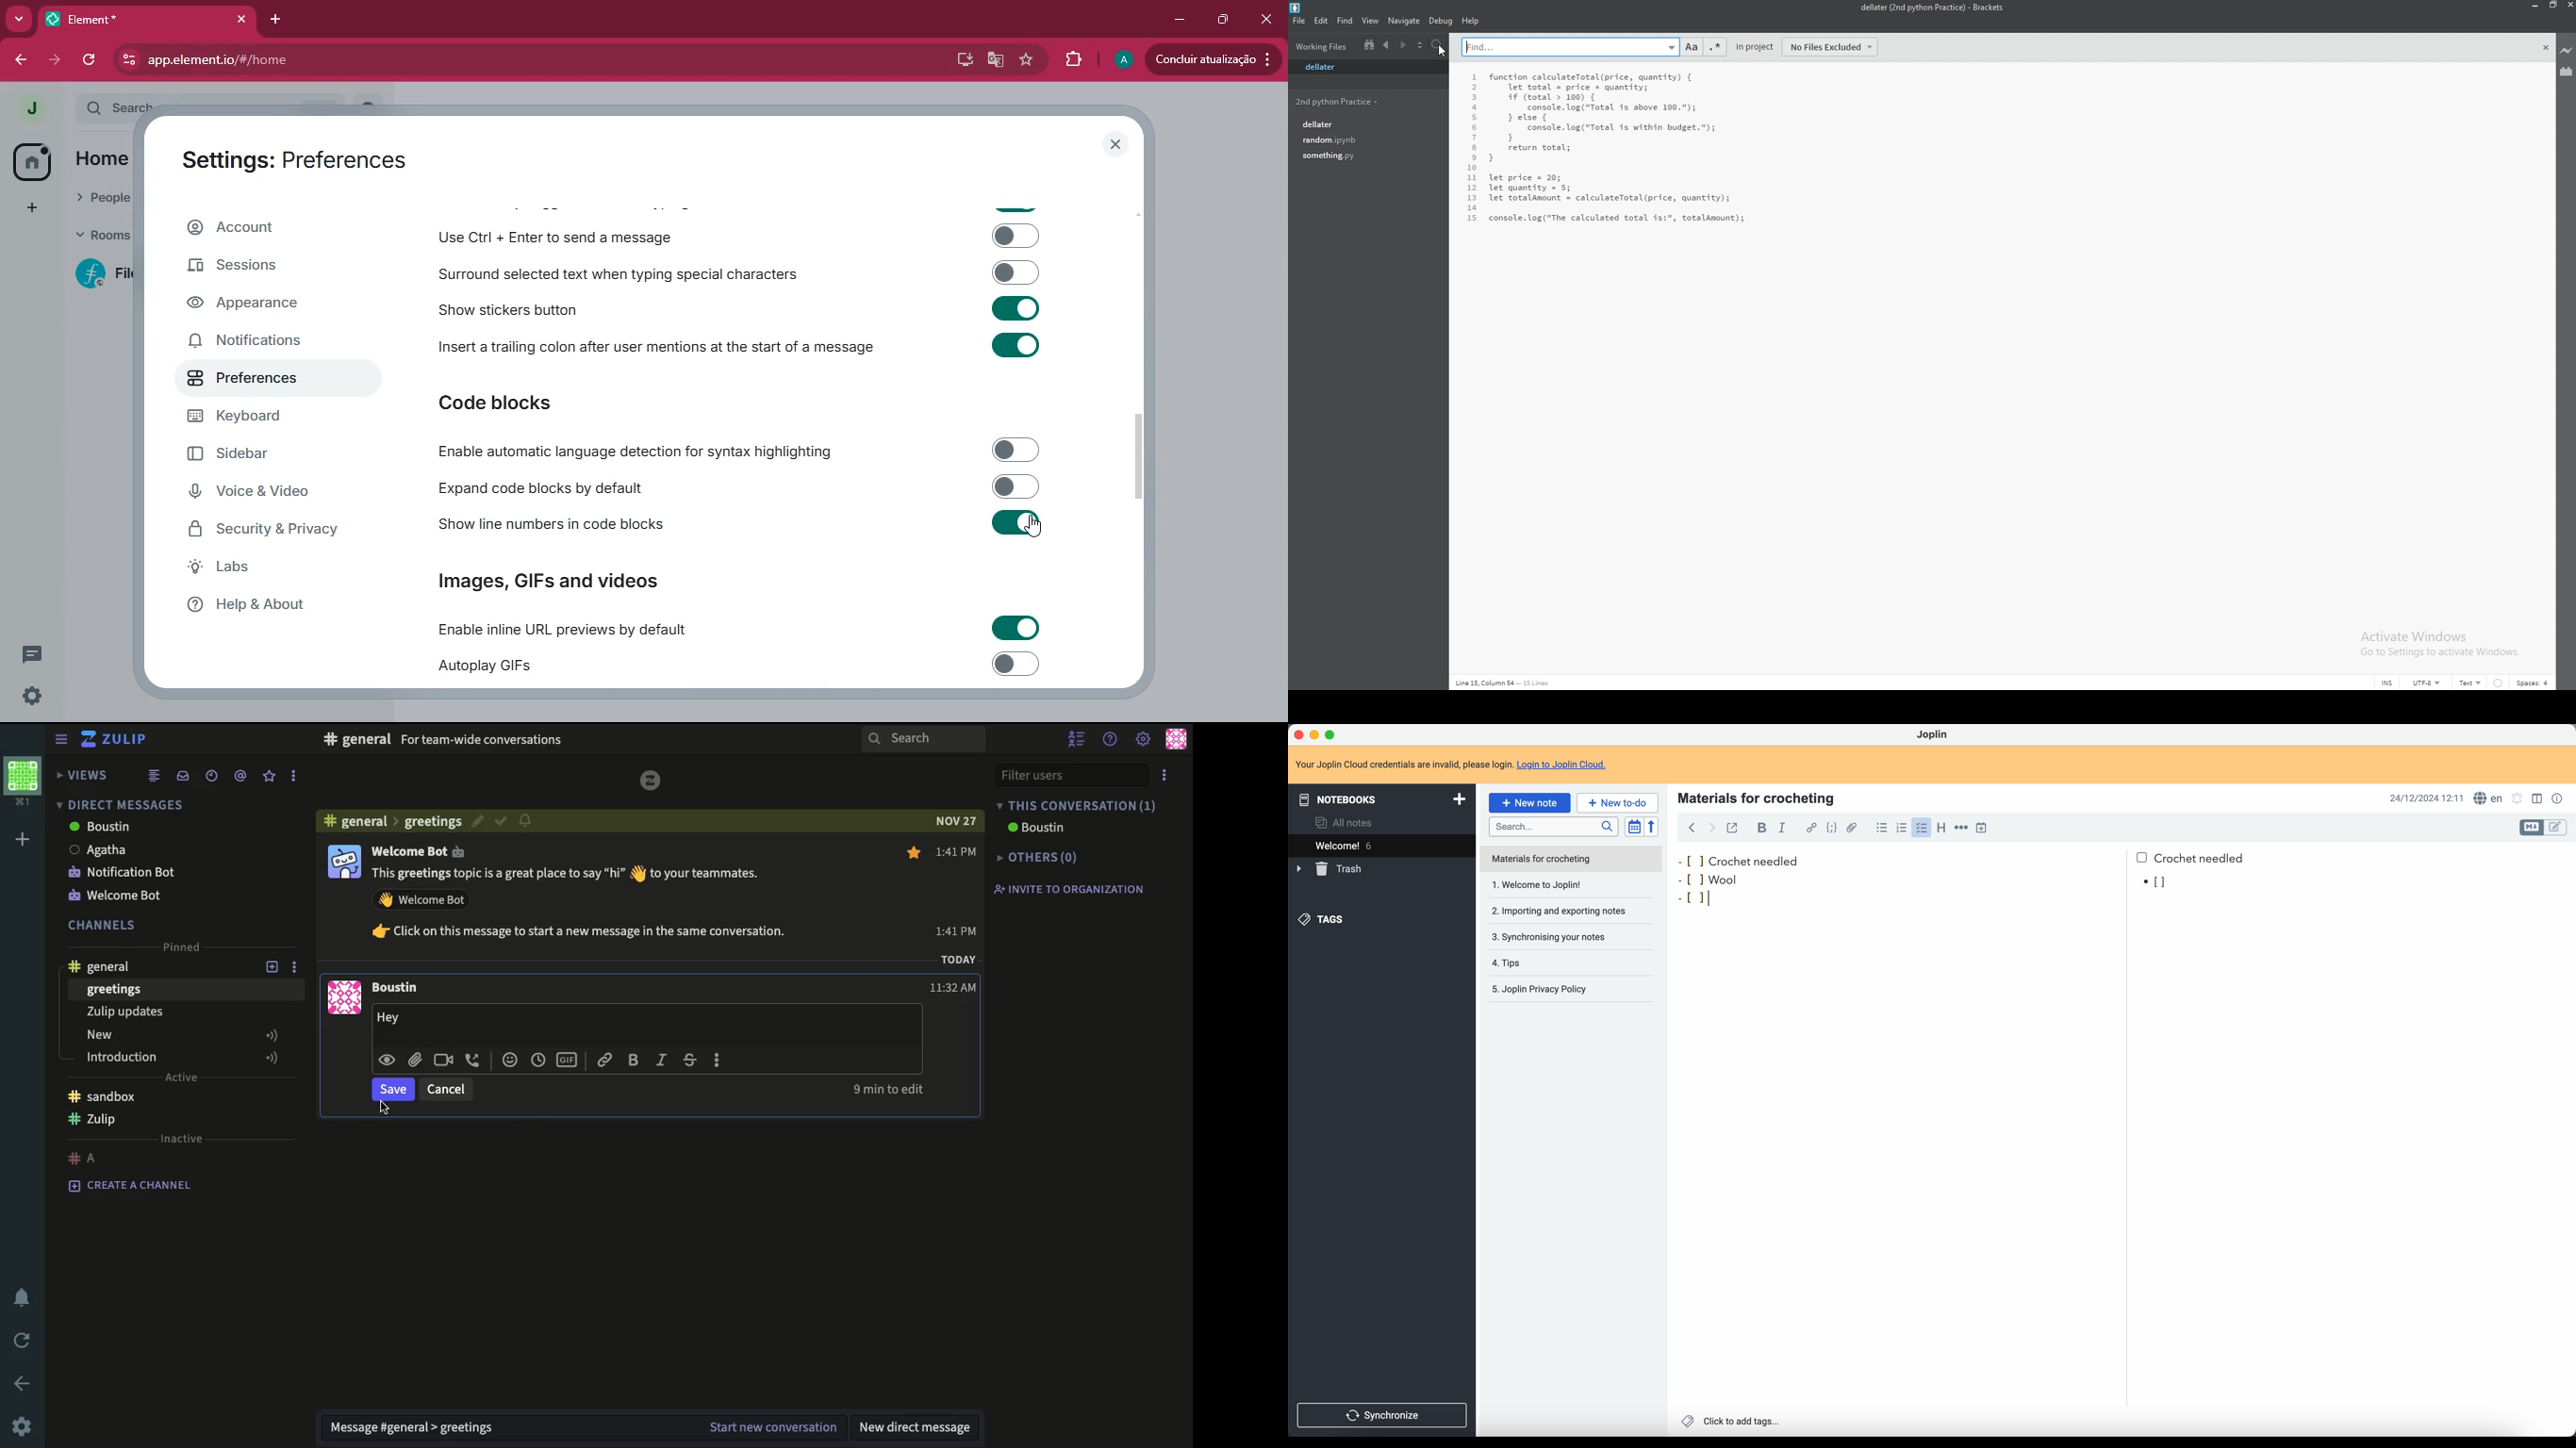 The height and width of the screenshot is (1456, 2576). Describe the element at coordinates (1365, 124) in the screenshot. I see `dellater` at that location.